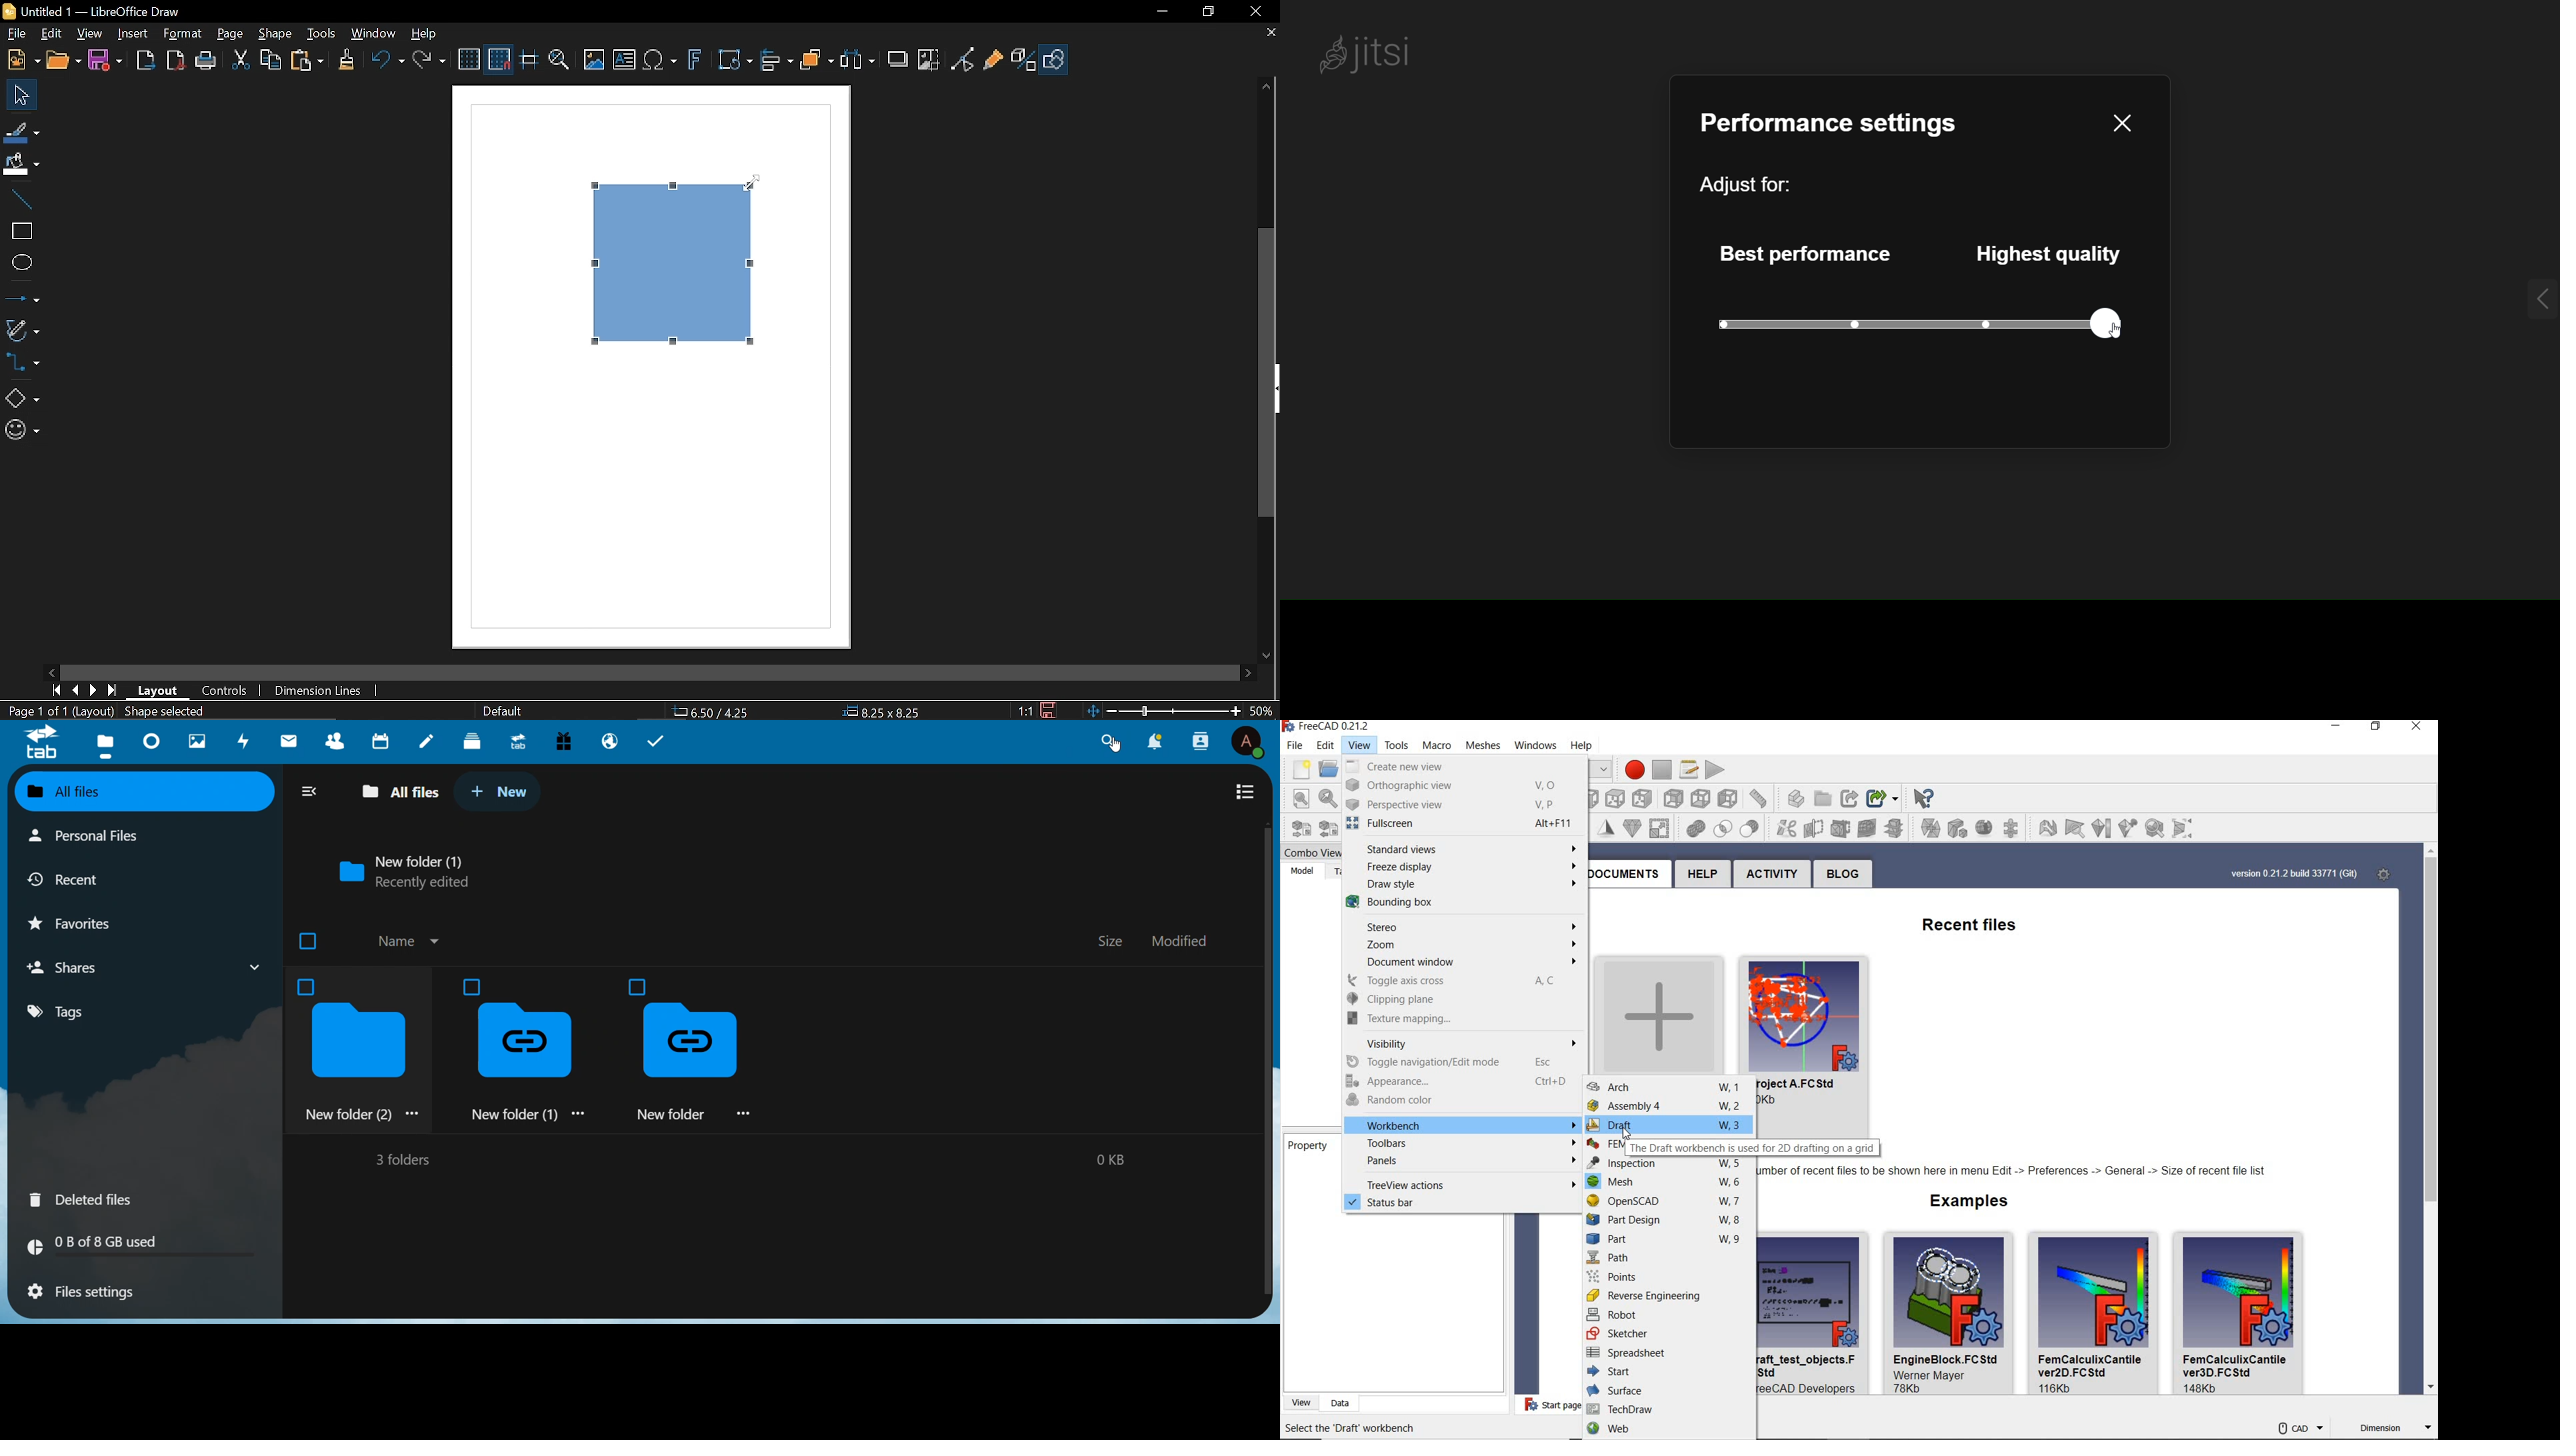 This screenshot has width=2576, height=1456. Describe the element at coordinates (528, 61) in the screenshot. I see `Helplines while moving` at that location.